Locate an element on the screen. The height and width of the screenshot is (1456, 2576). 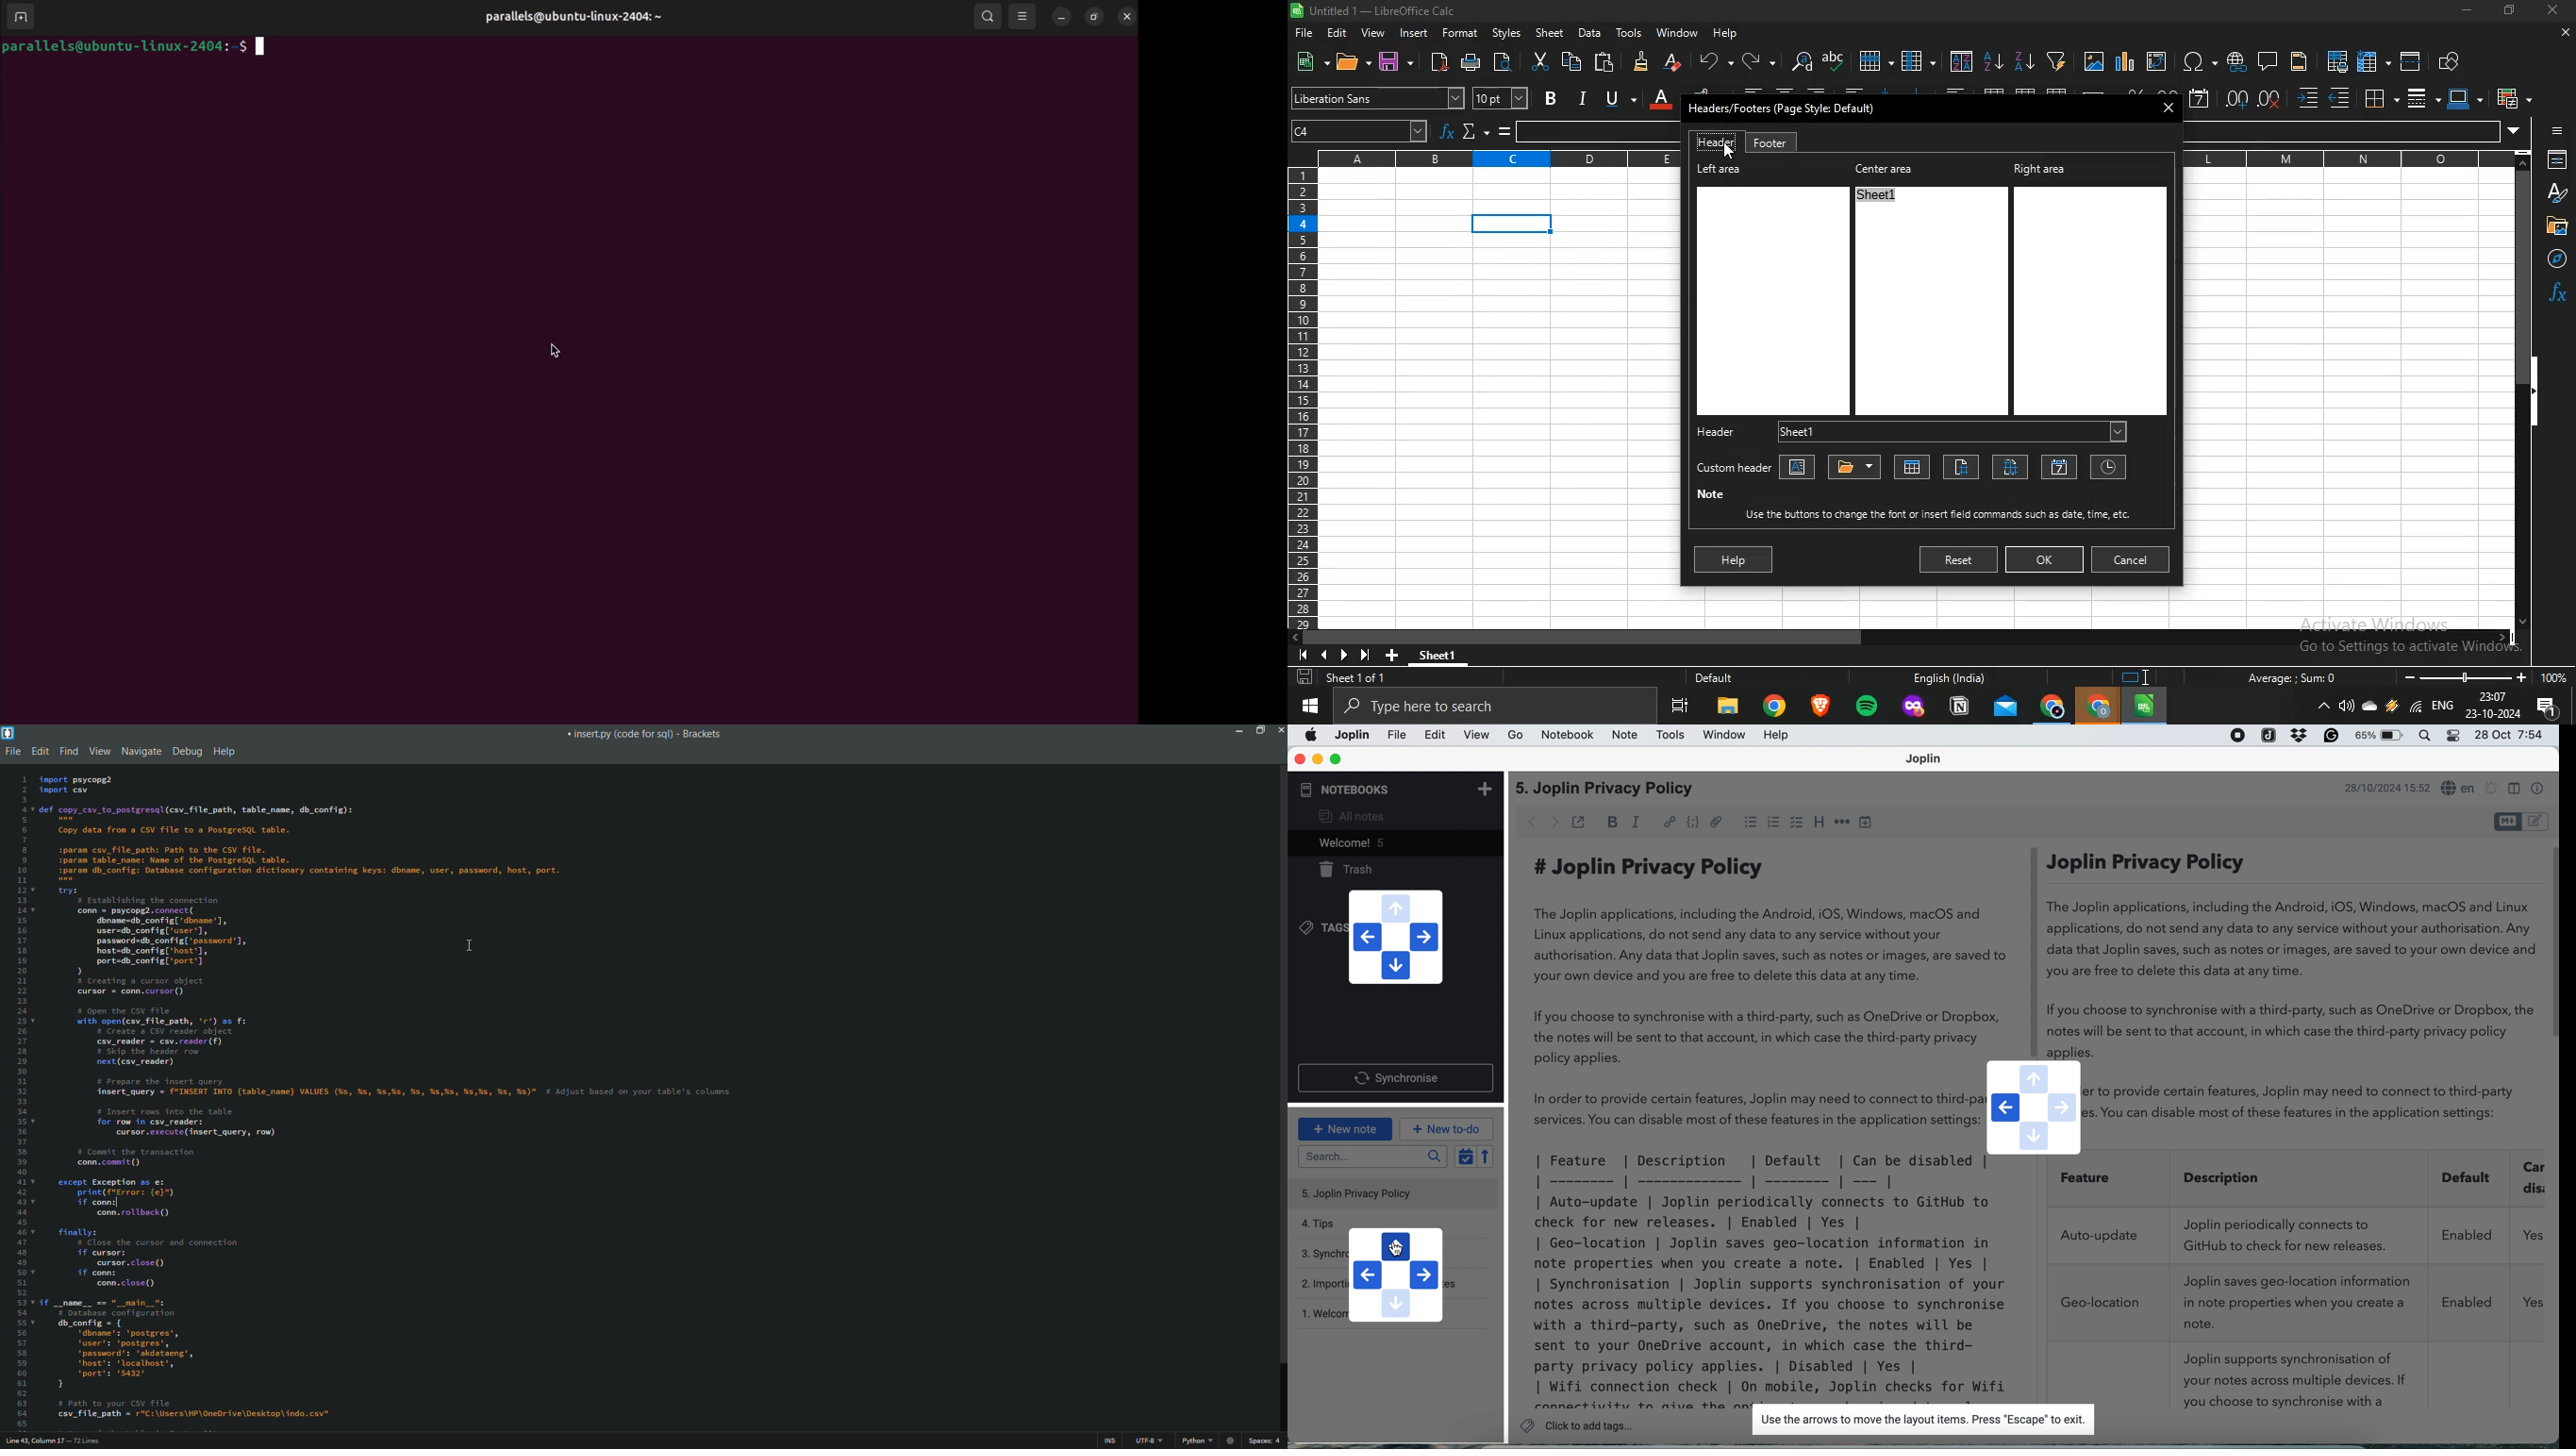
header is located at coordinates (1717, 142).